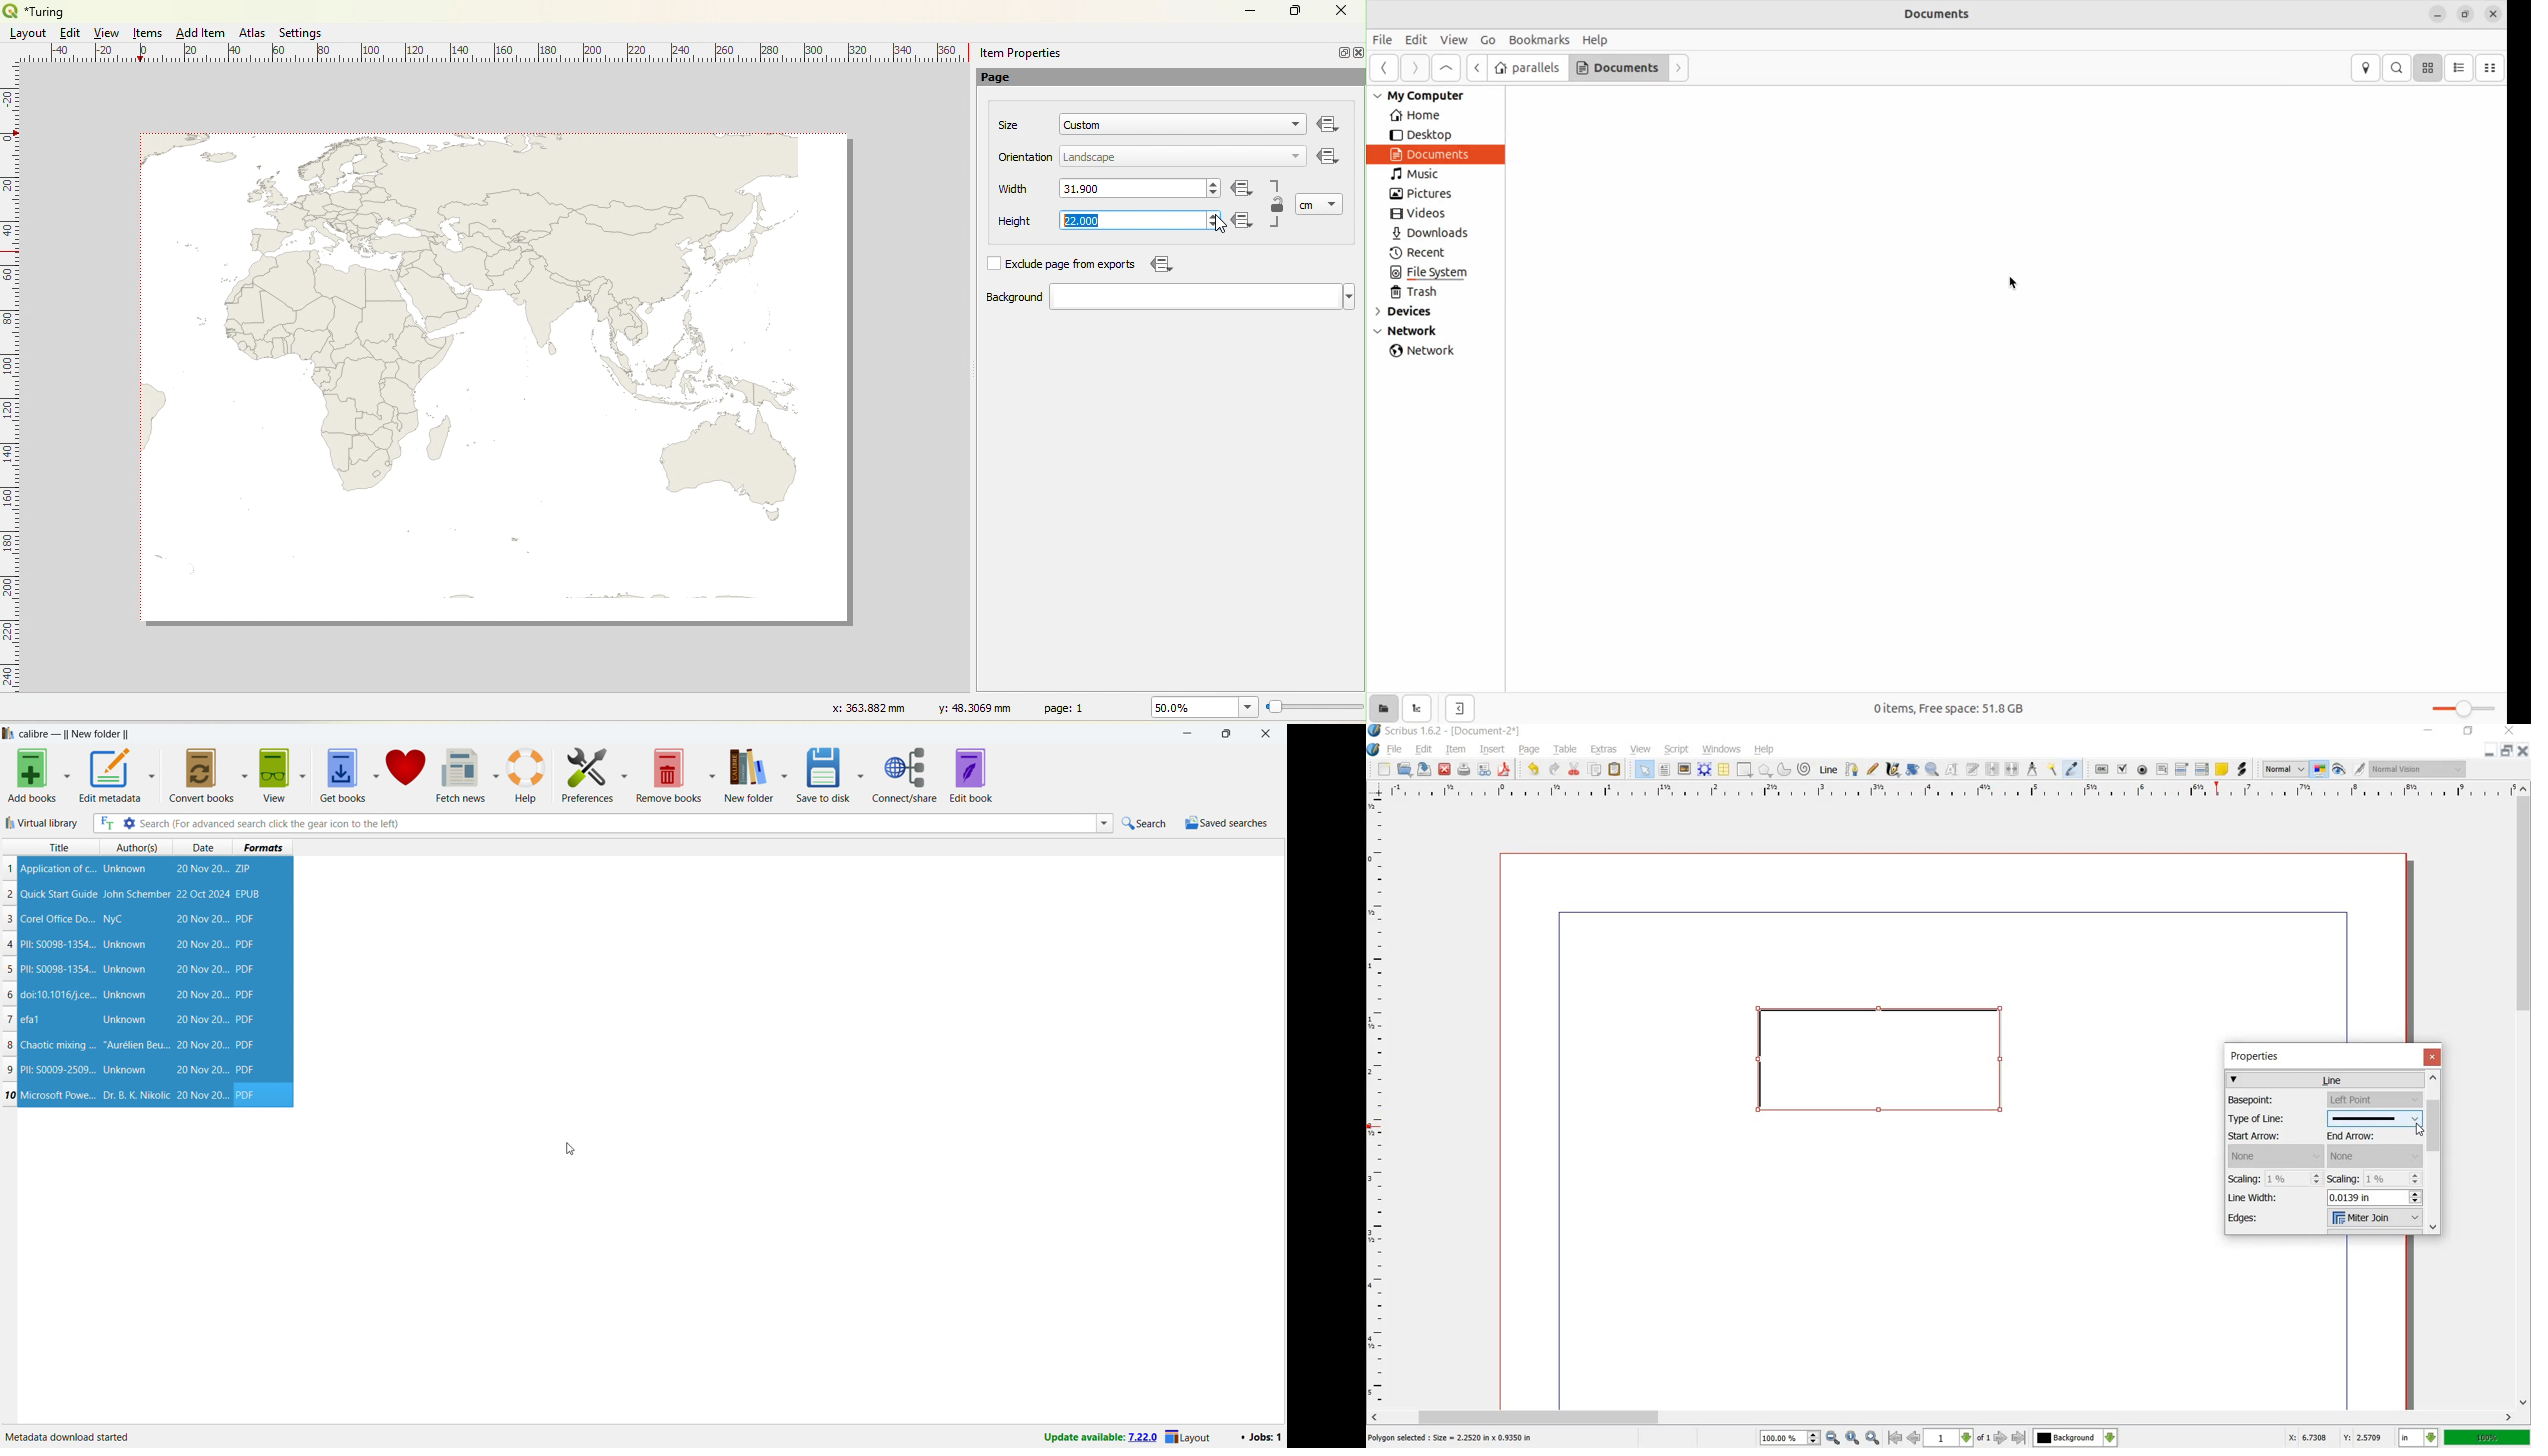 The height and width of the screenshot is (1456, 2548). What do you see at coordinates (1423, 769) in the screenshot?
I see `SAVE` at bounding box center [1423, 769].